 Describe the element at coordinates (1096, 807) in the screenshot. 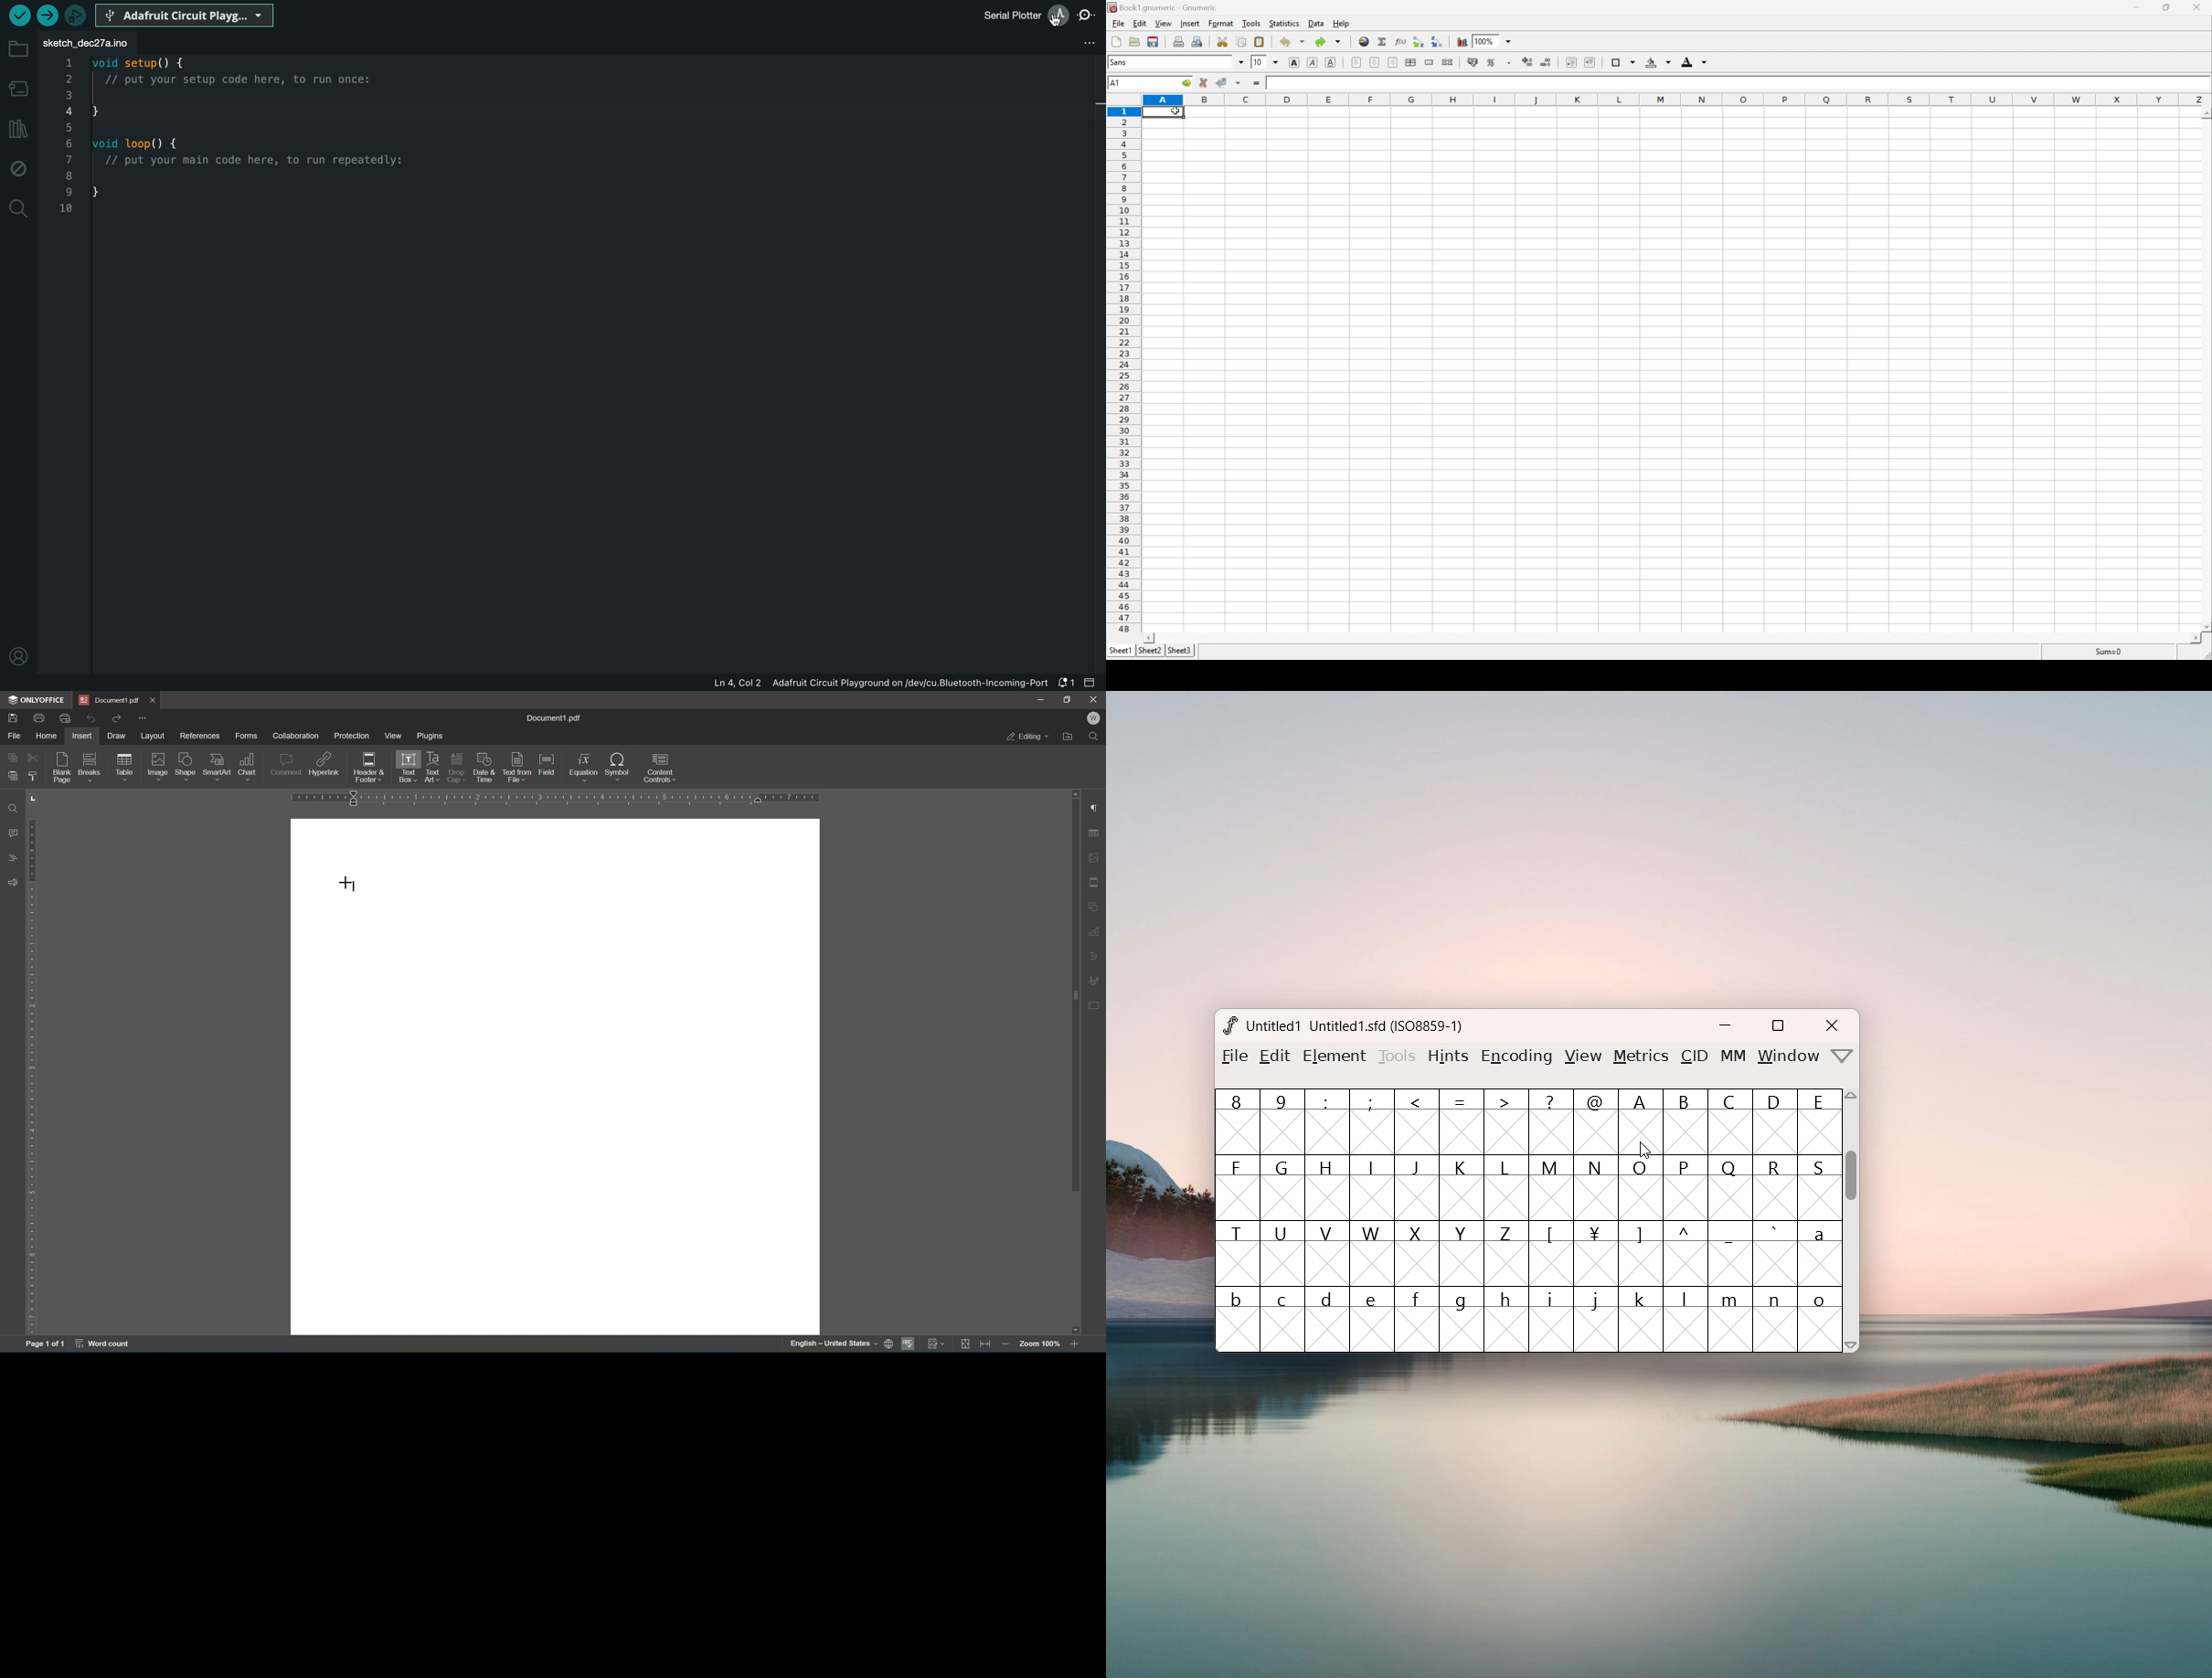

I see `Paragraph settings` at that location.